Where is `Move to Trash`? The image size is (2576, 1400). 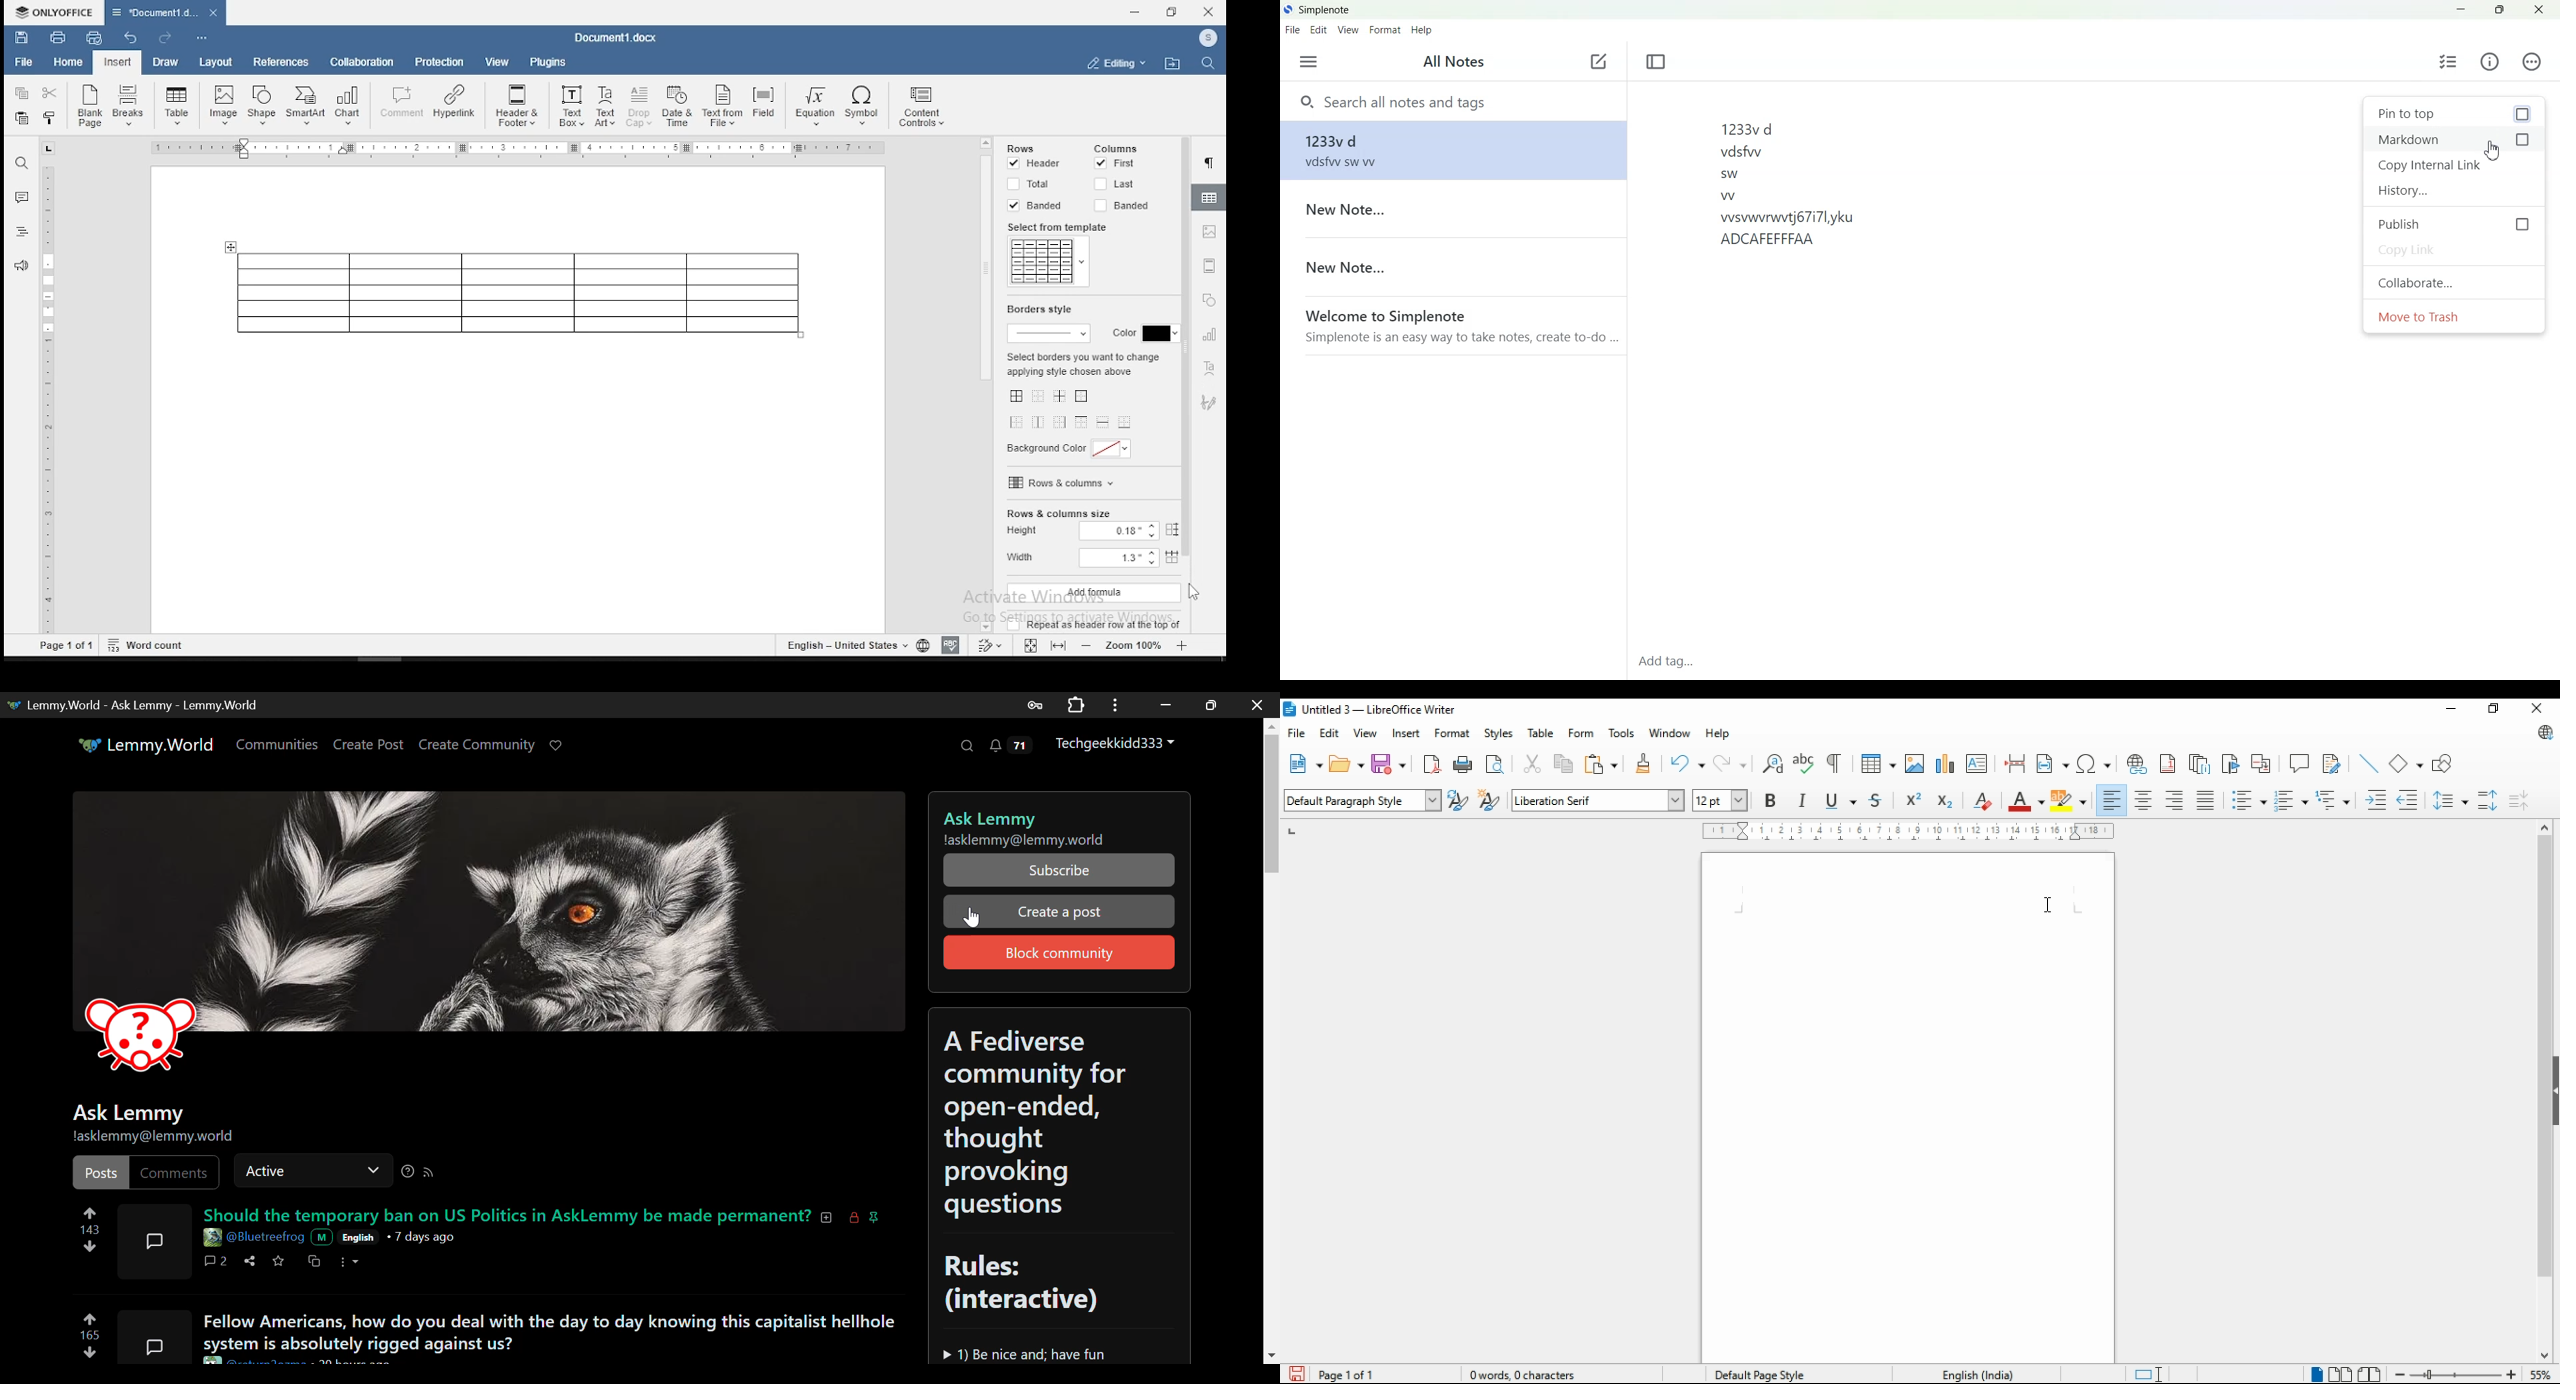
Move to Trash is located at coordinates (2455, 317).